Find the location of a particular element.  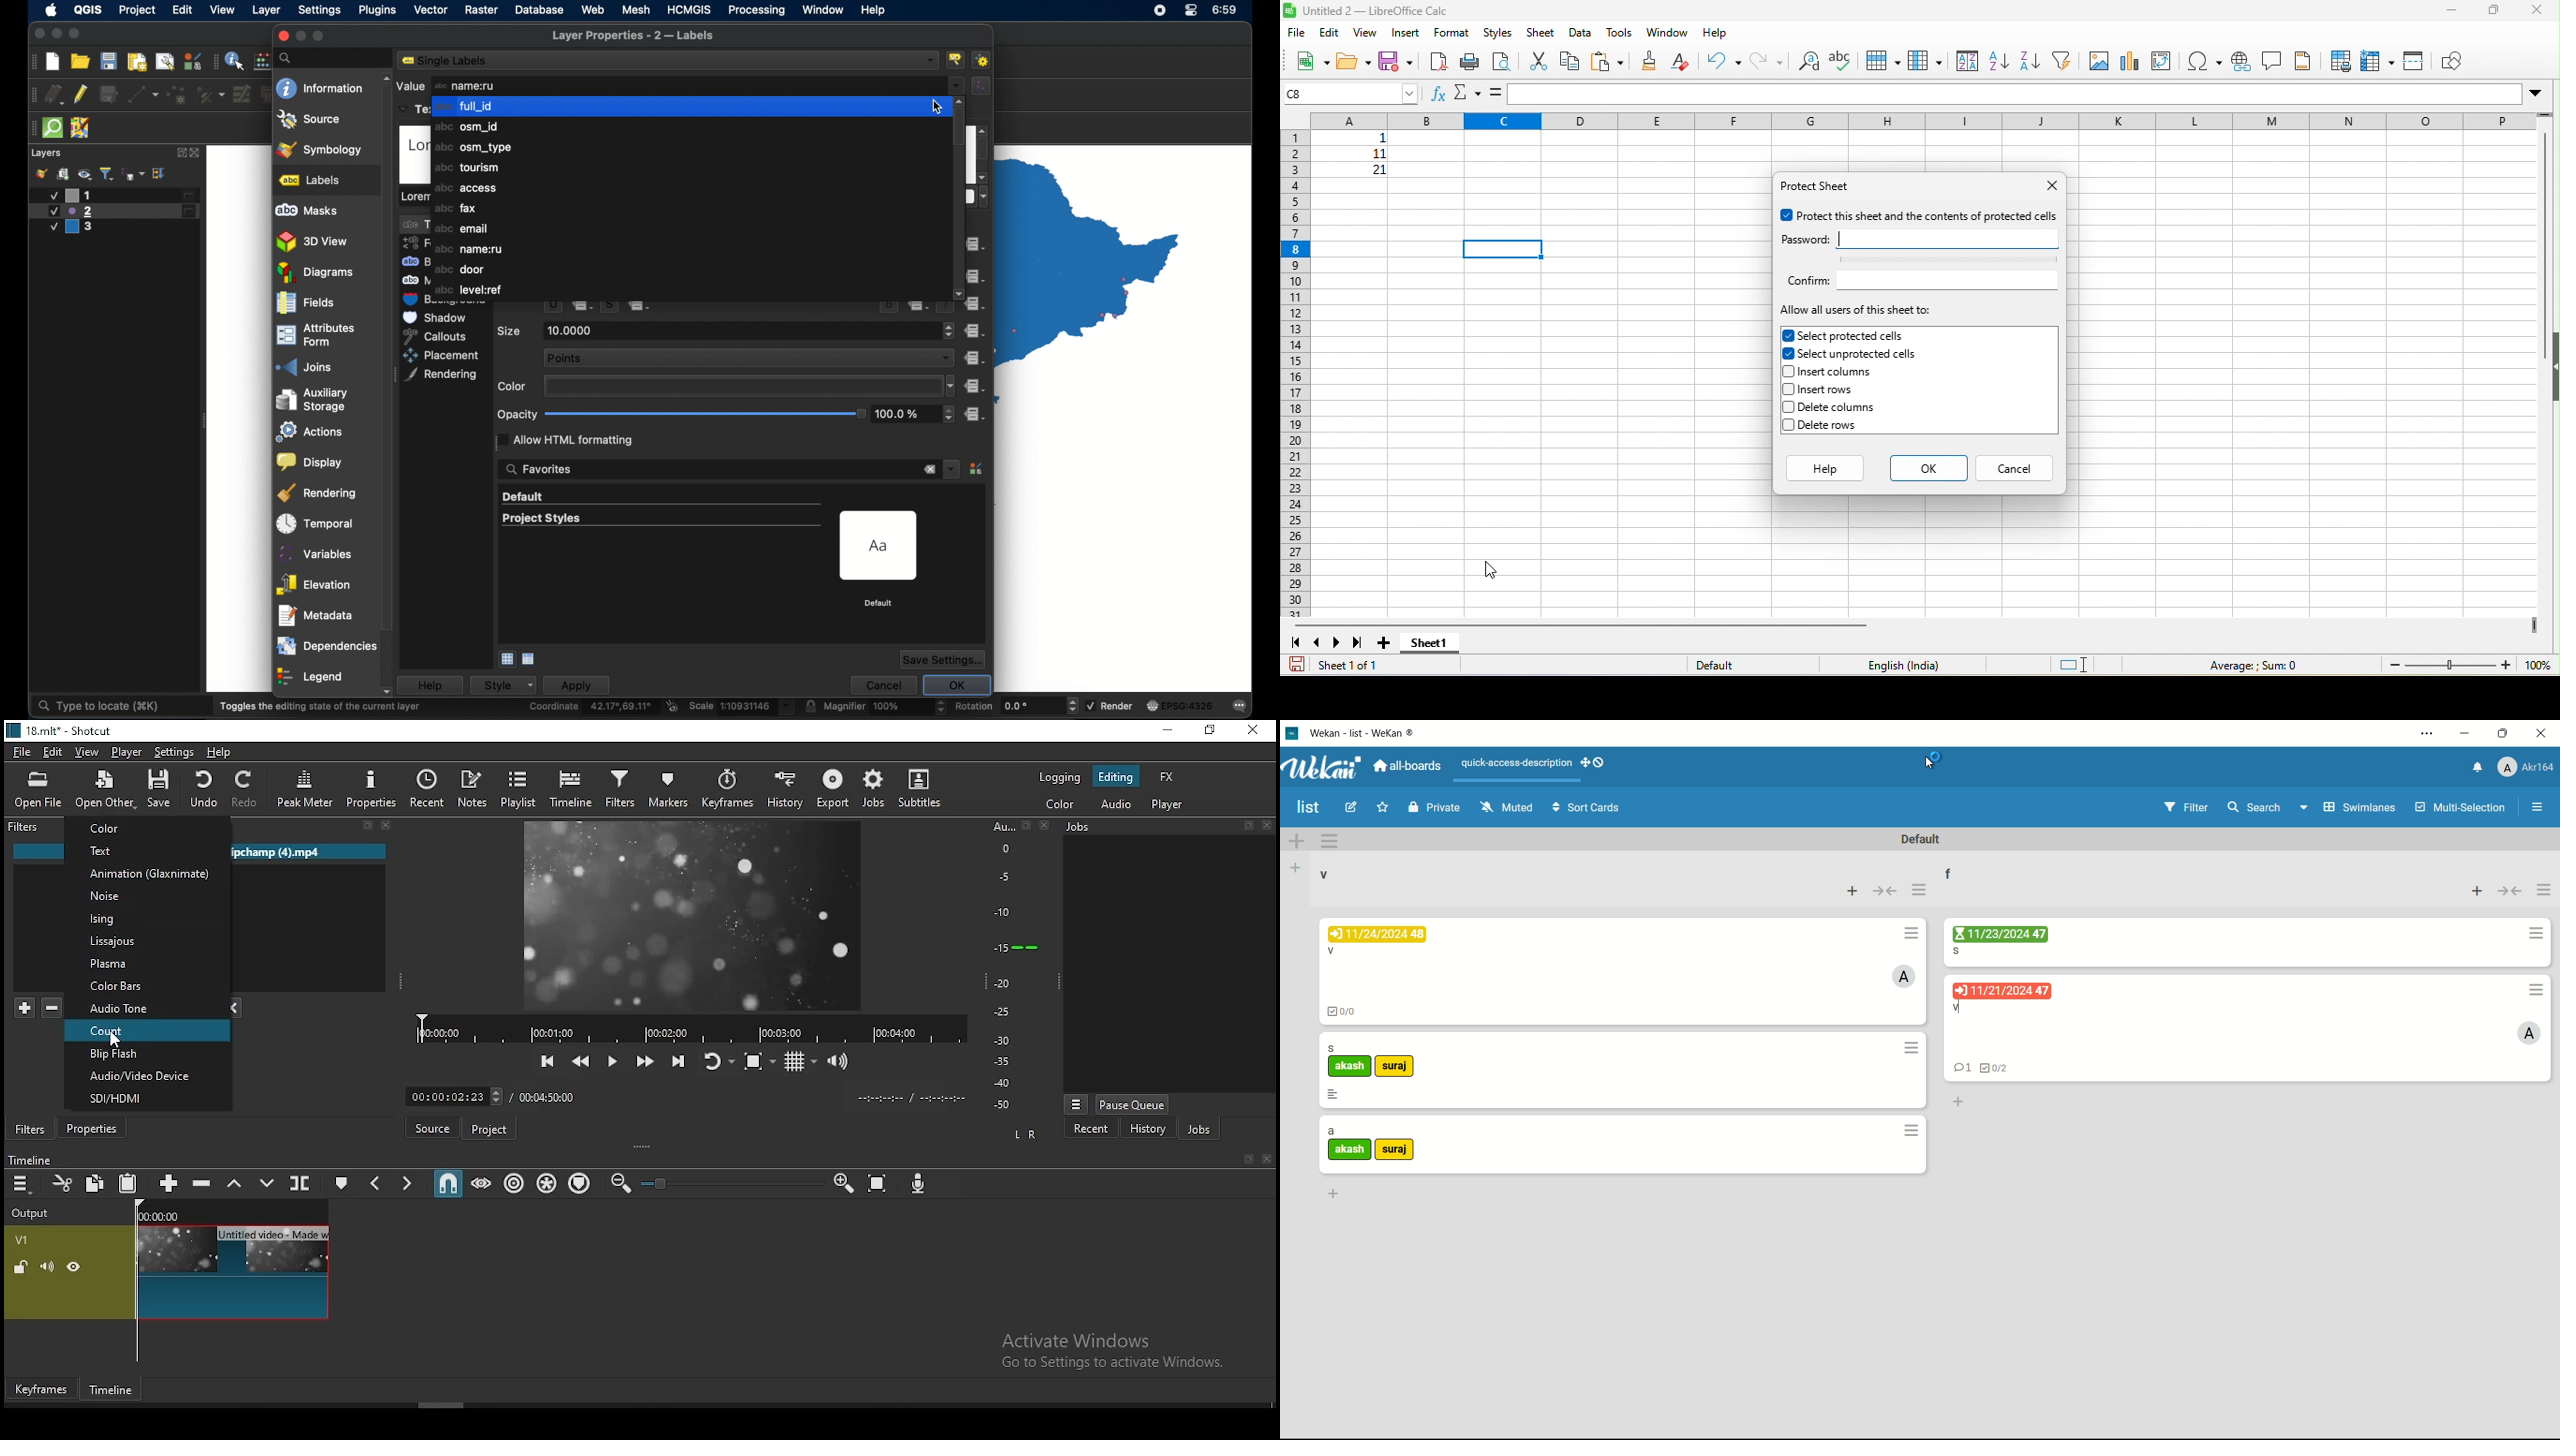

view is located at coordinates (87, 751).